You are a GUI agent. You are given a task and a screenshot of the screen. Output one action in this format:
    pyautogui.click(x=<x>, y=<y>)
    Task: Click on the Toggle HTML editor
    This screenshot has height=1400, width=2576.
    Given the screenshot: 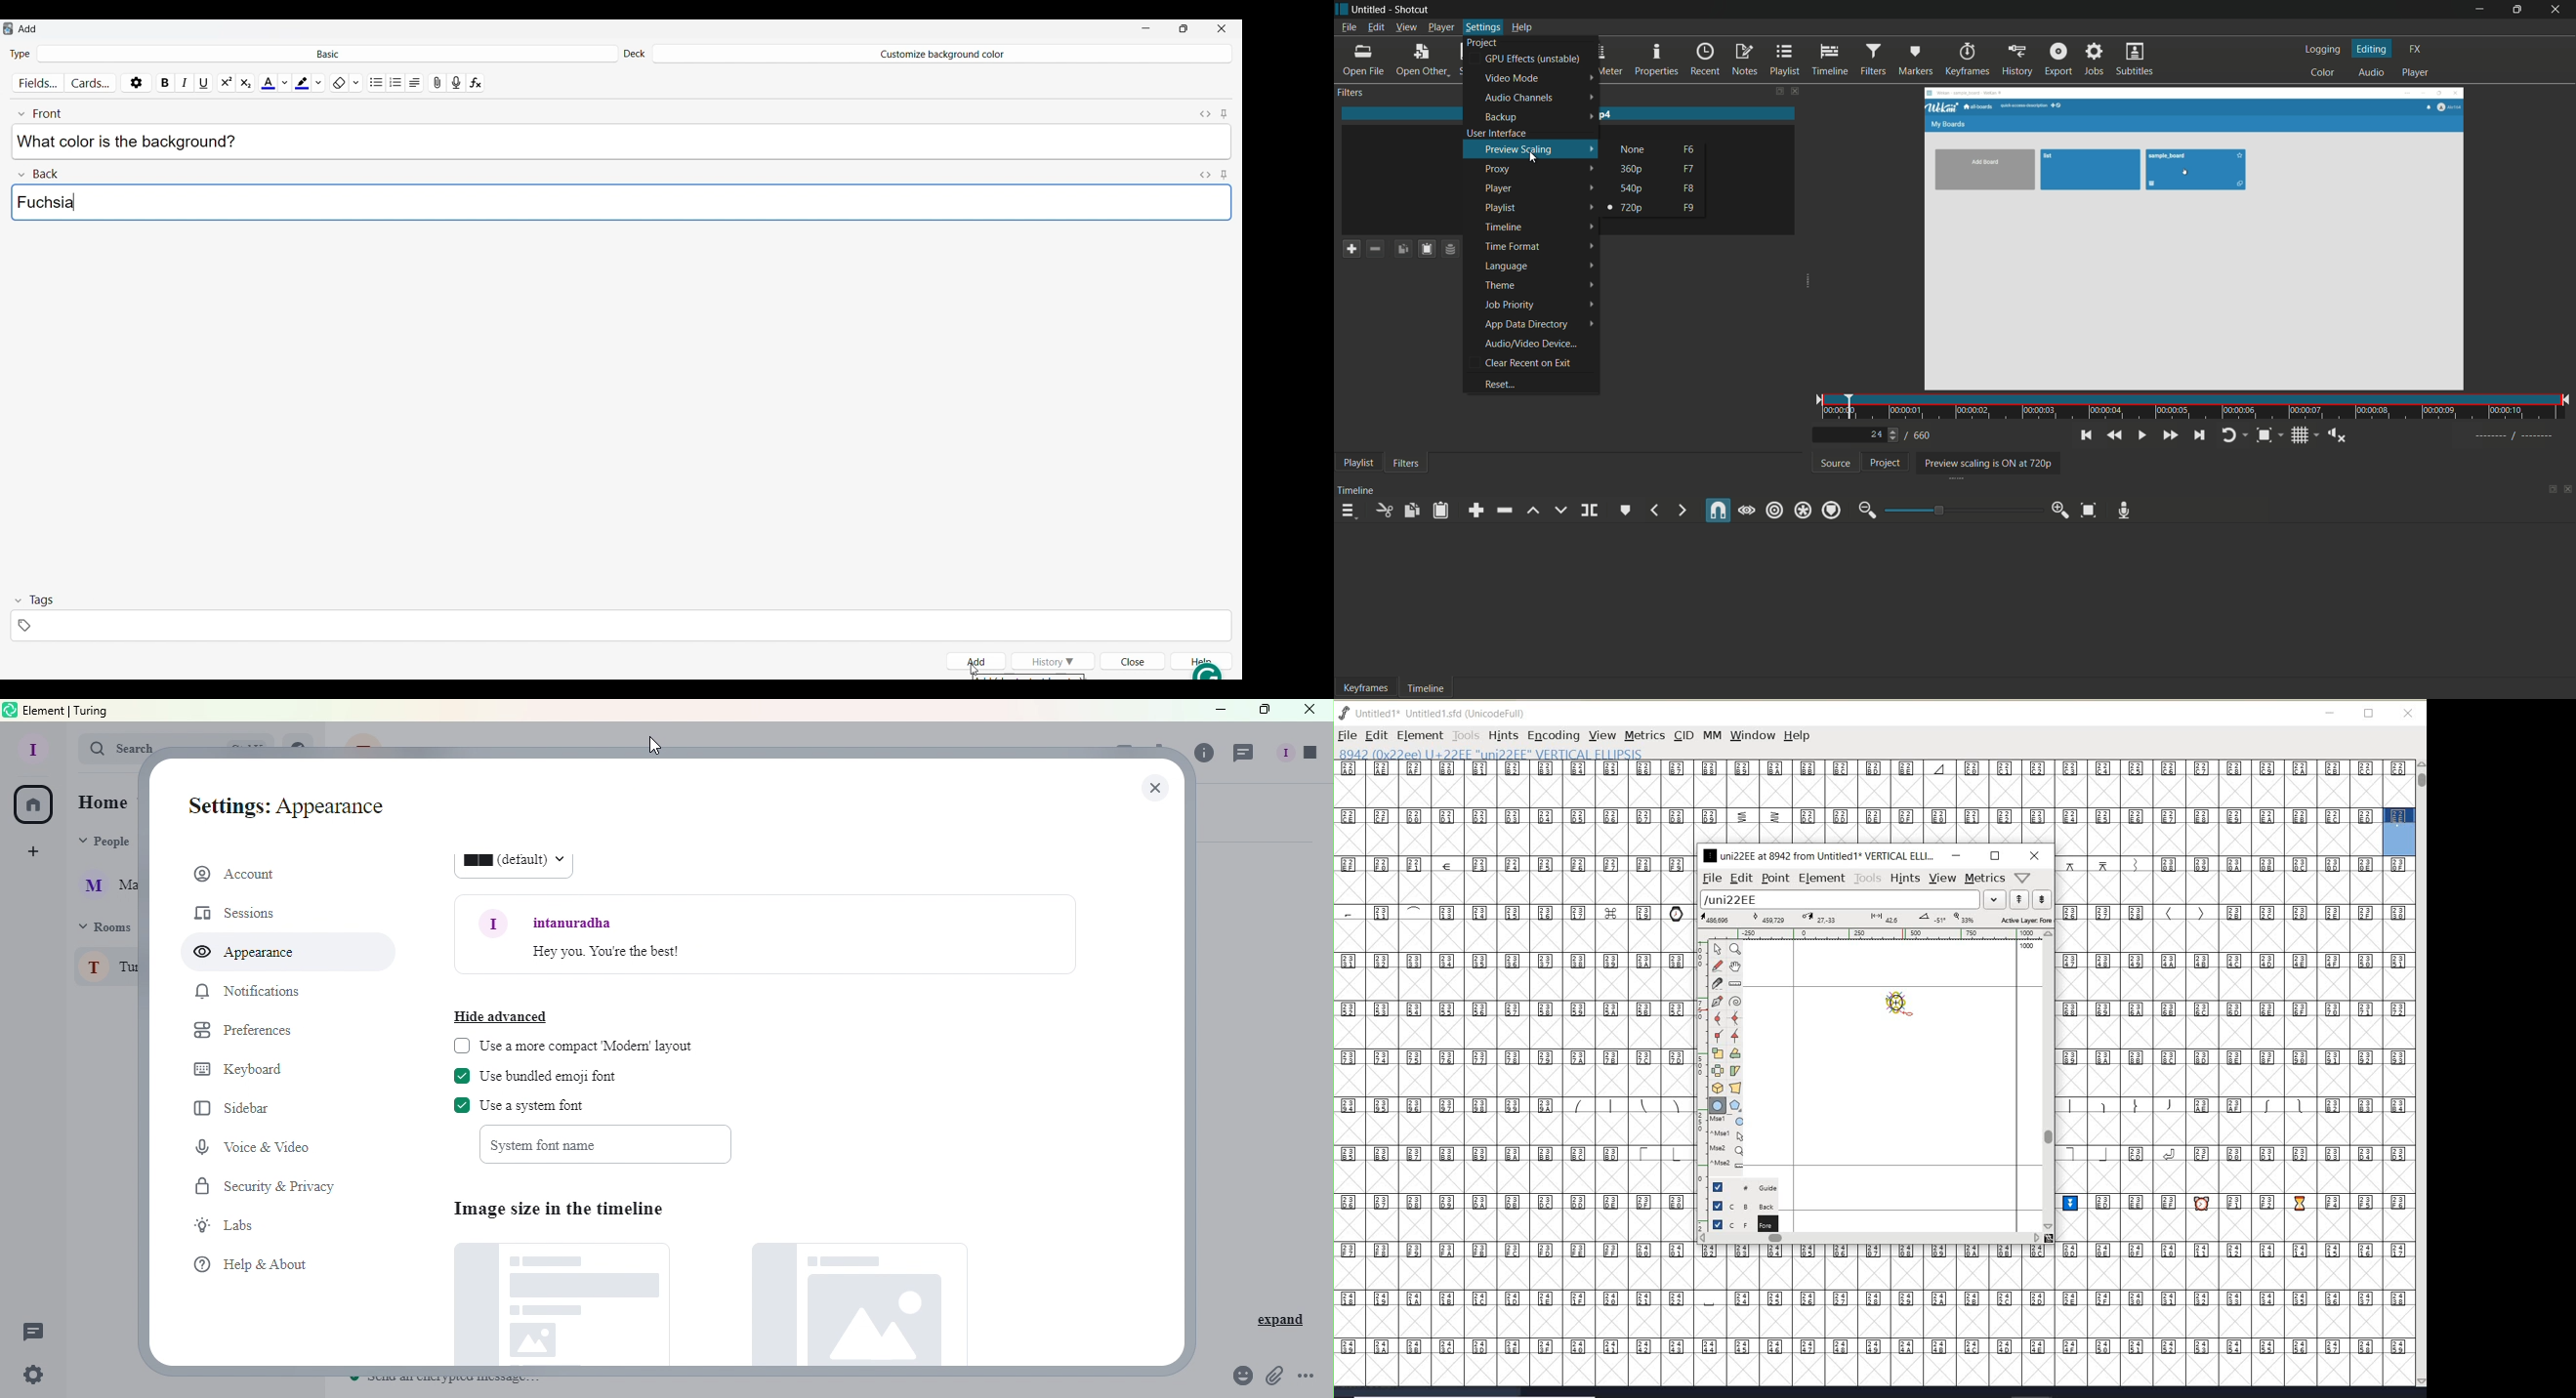 What is the action you would take?
    pyautogui.click(x=1207, y=112)
    